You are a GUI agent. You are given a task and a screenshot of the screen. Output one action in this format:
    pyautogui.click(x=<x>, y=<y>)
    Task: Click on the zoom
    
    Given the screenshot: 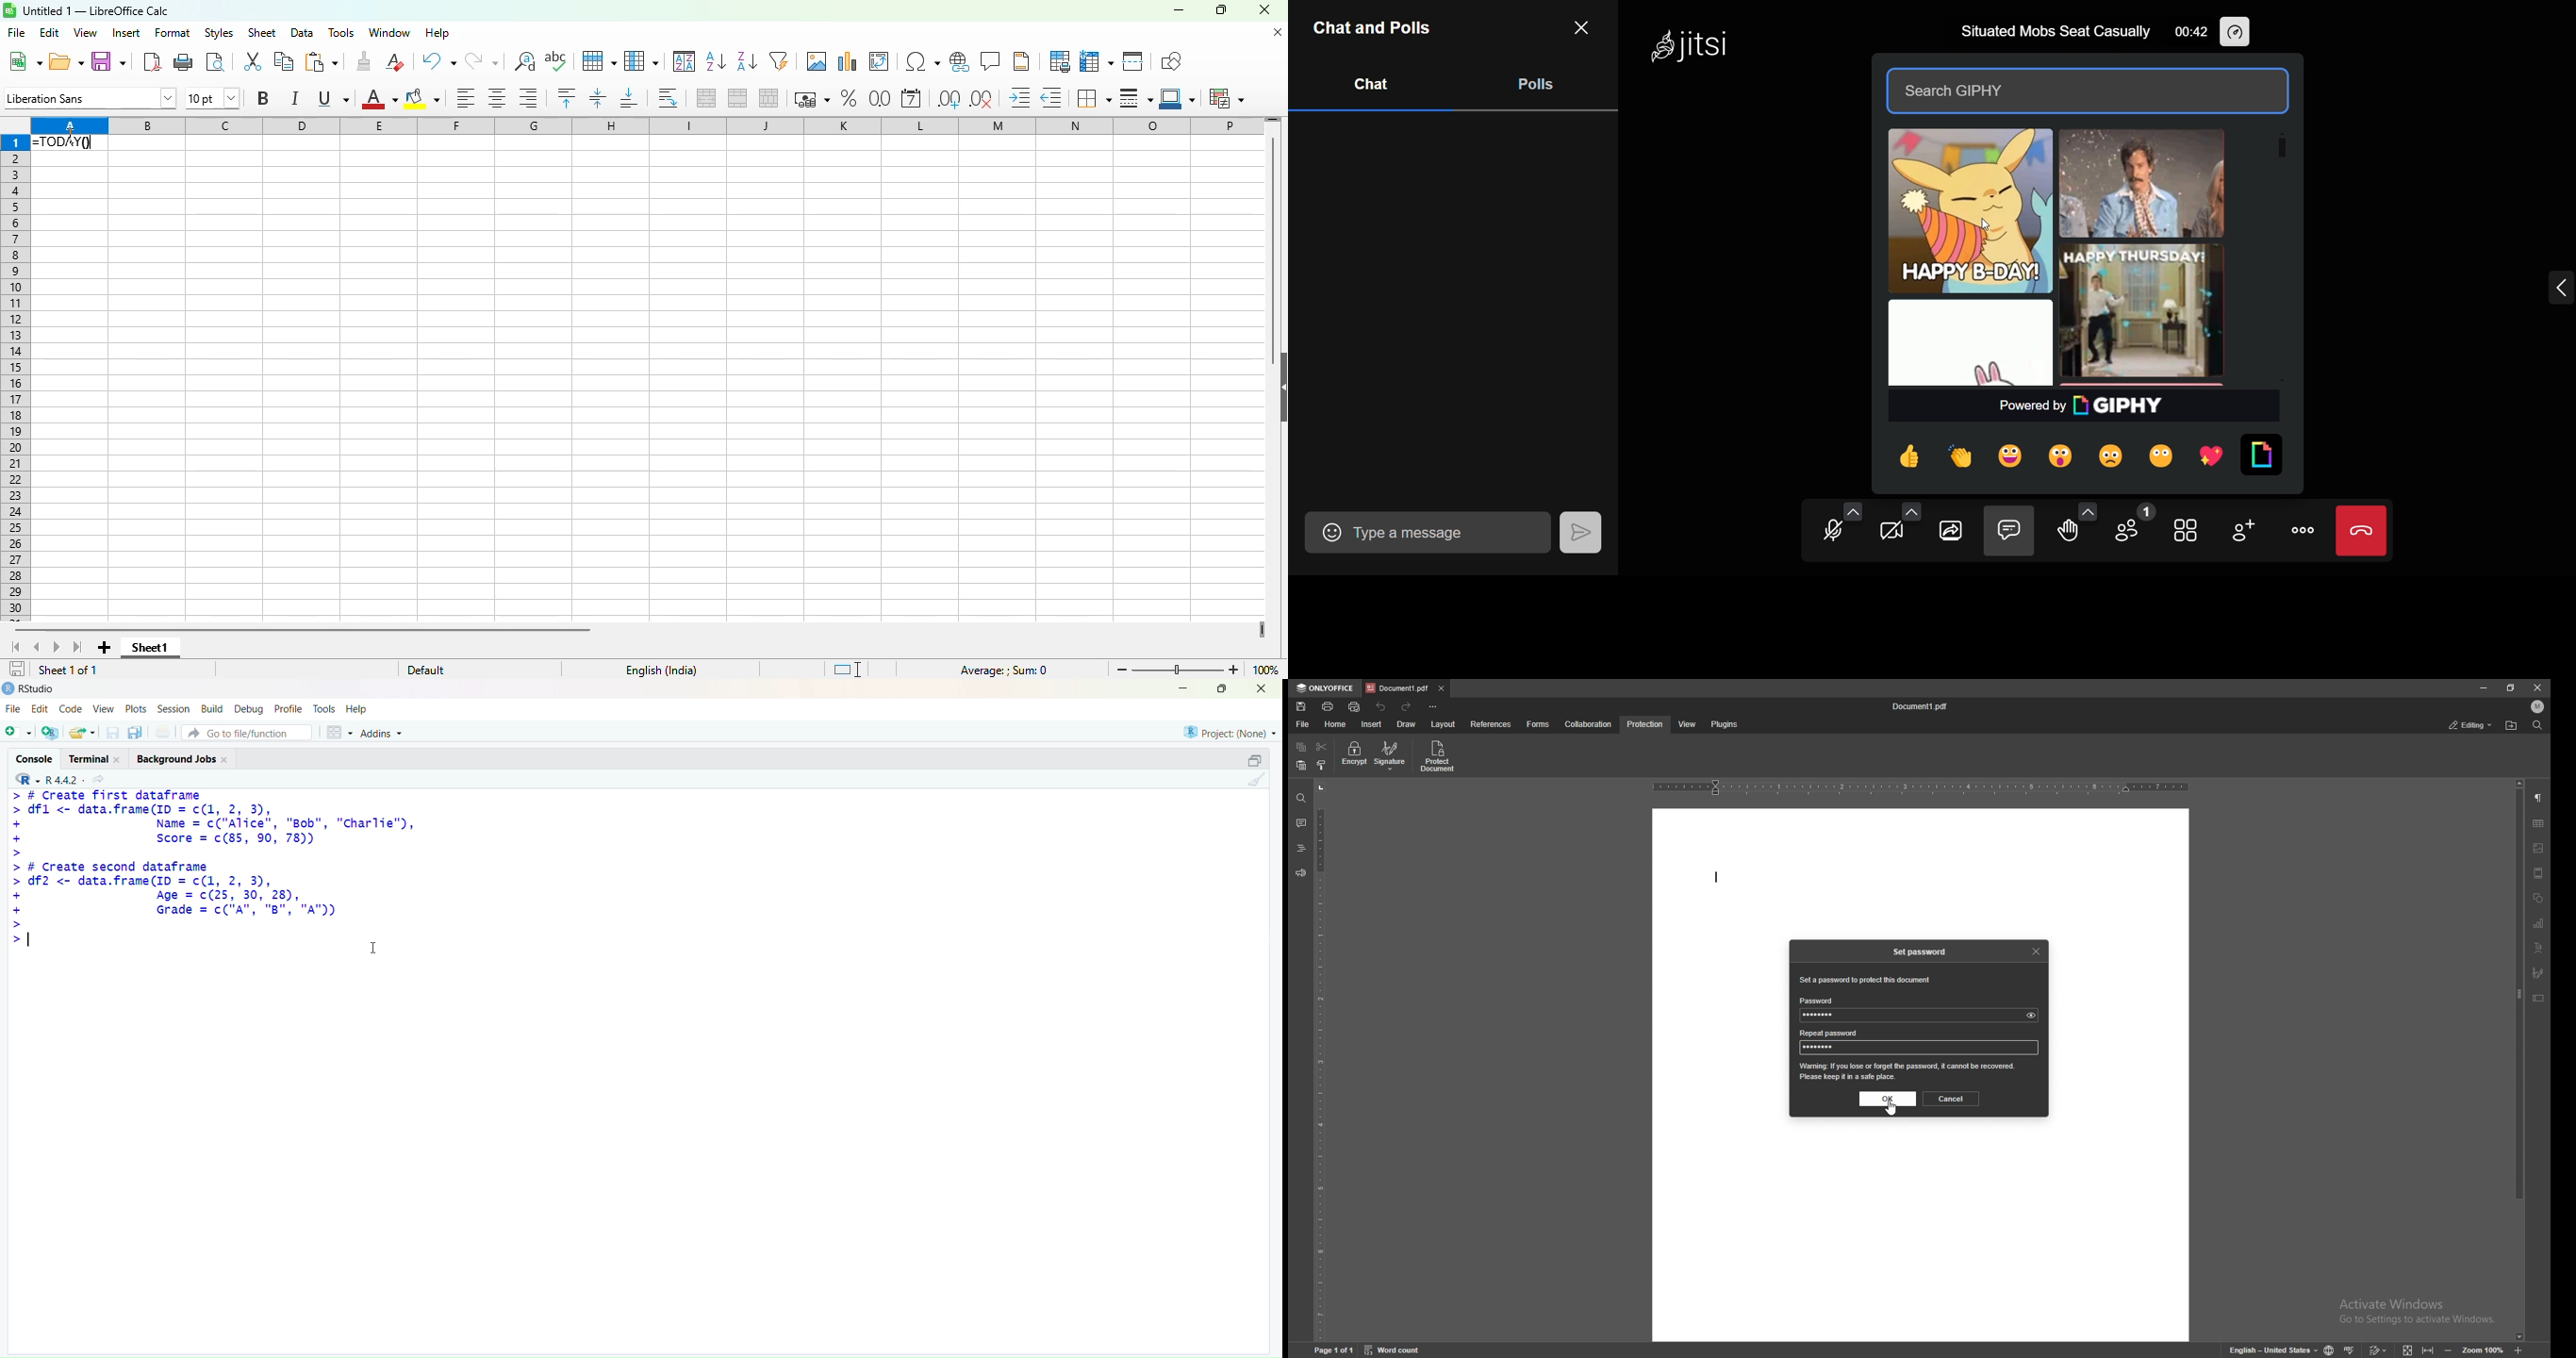 What is the action you would take?
    pyautogui.click(x=2484, y=1349)
    